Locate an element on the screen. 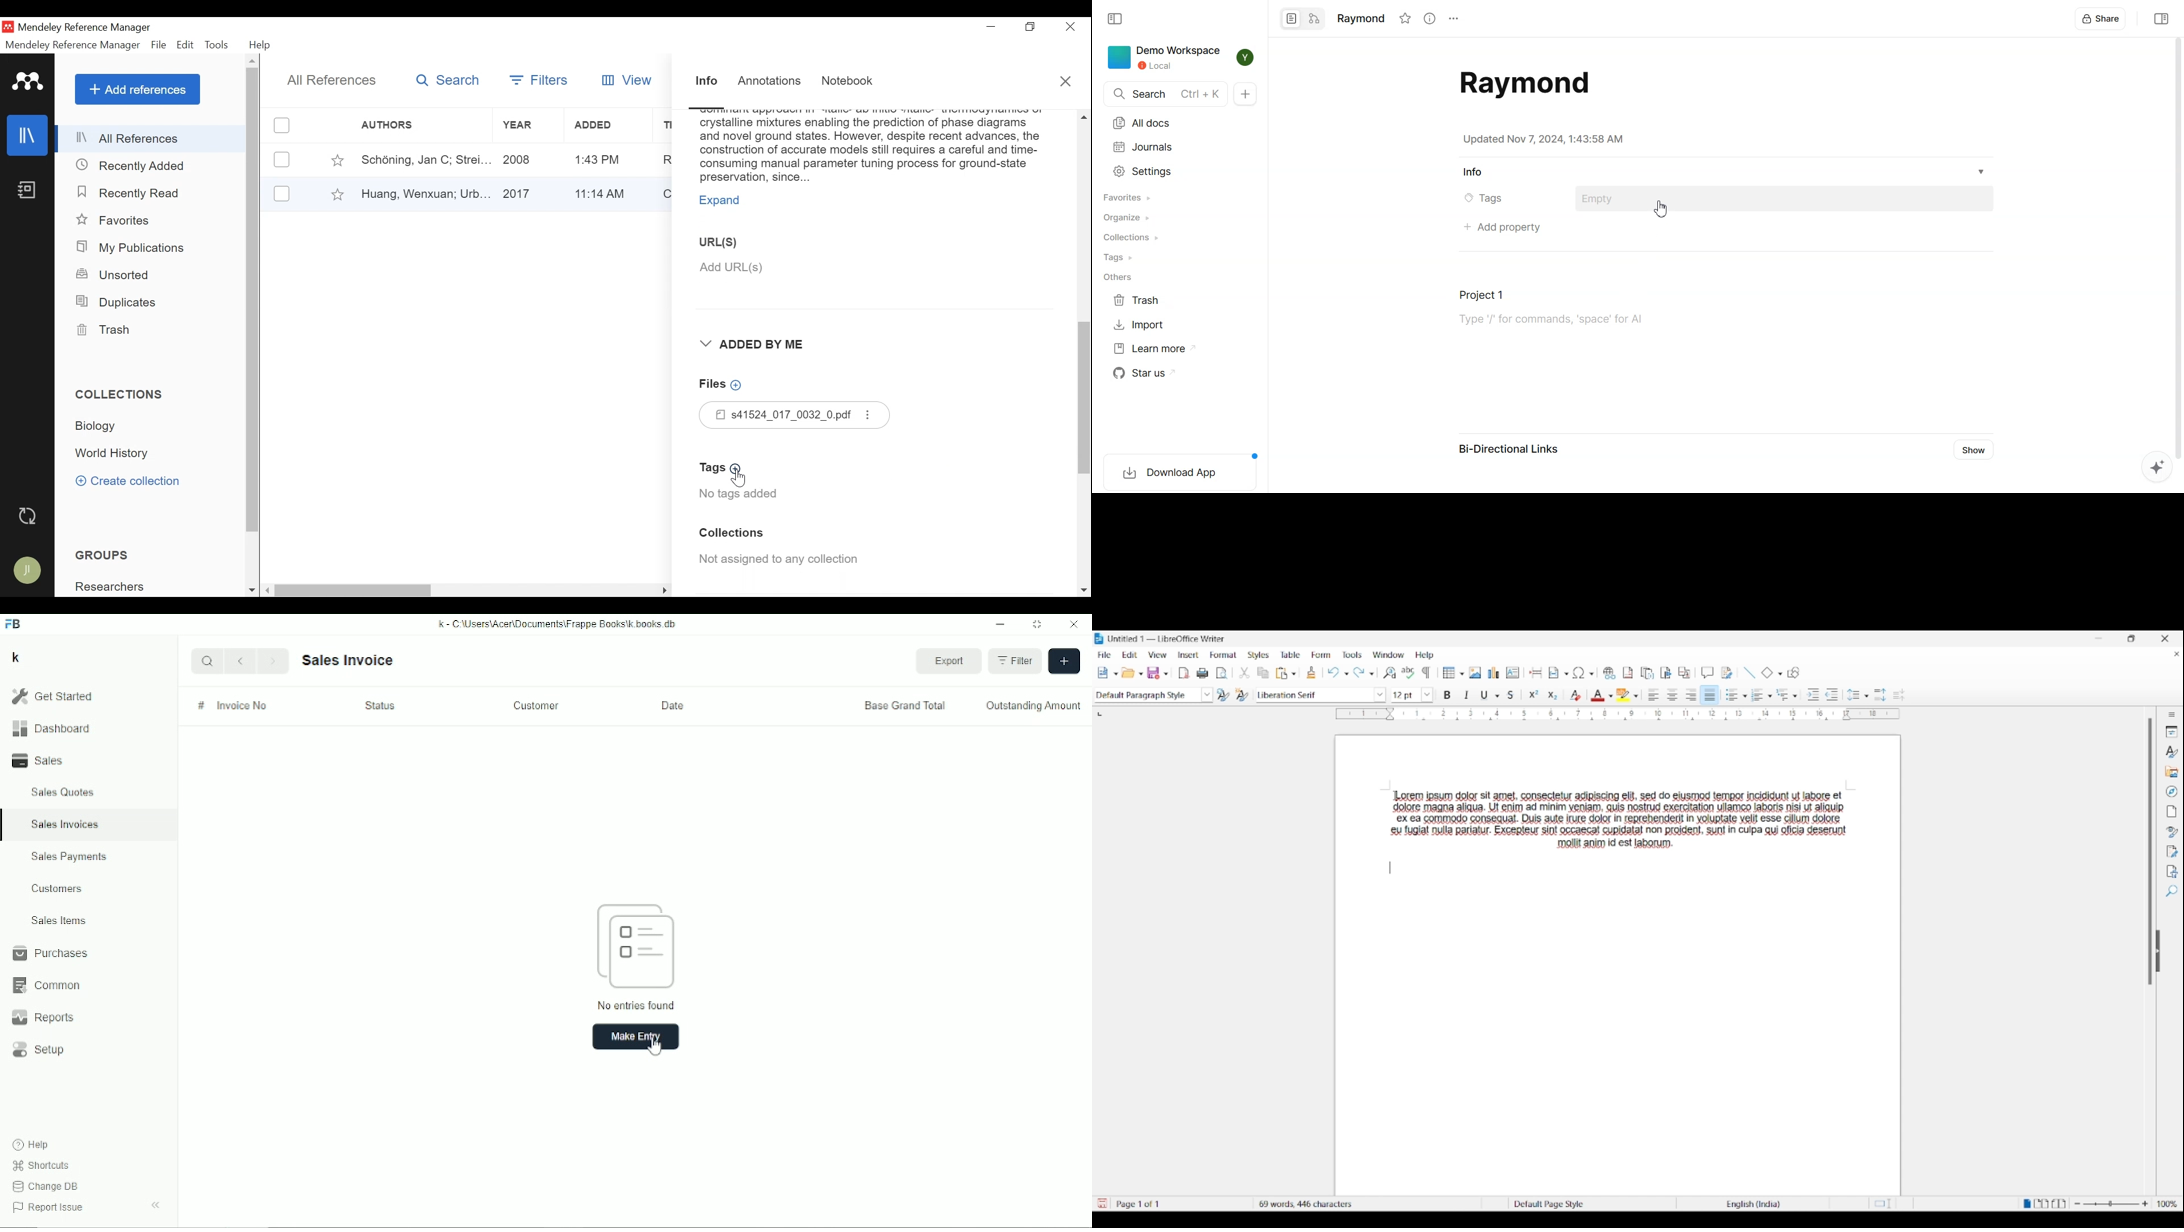  Add Files is located at coordinates (723, 384).